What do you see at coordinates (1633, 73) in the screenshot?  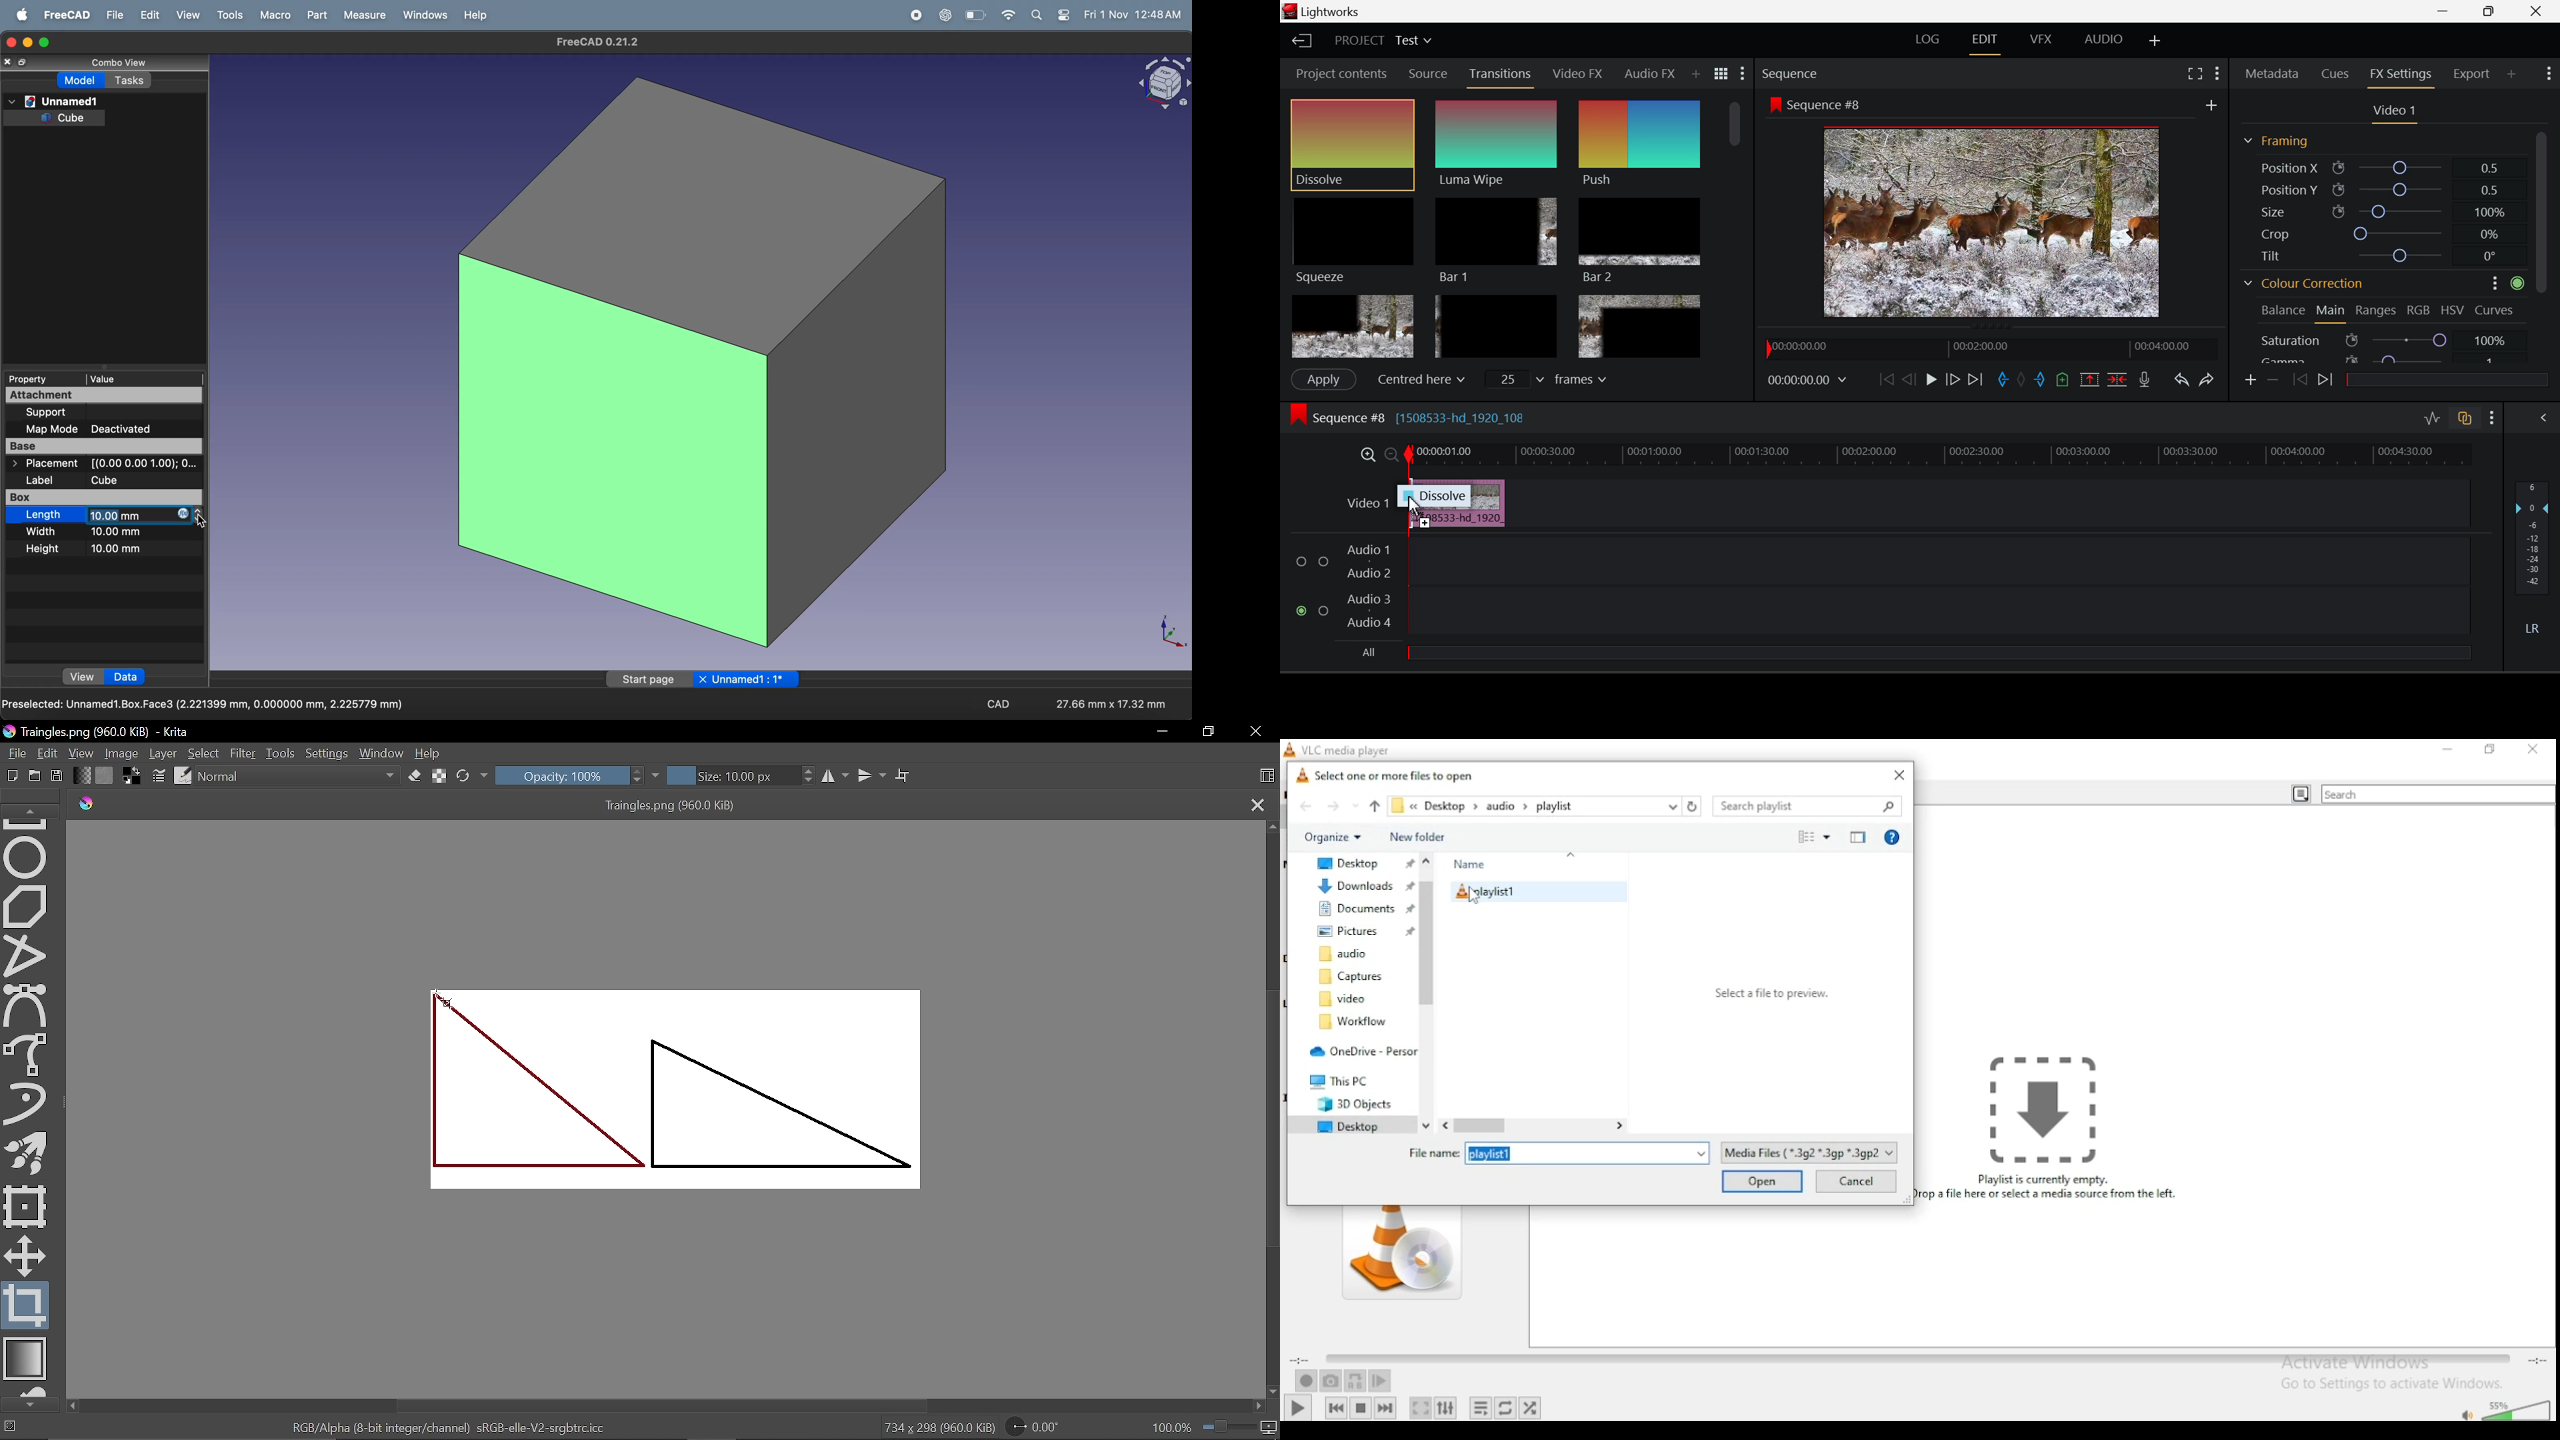 I see `Audio` at bounding box center [1633, 73].